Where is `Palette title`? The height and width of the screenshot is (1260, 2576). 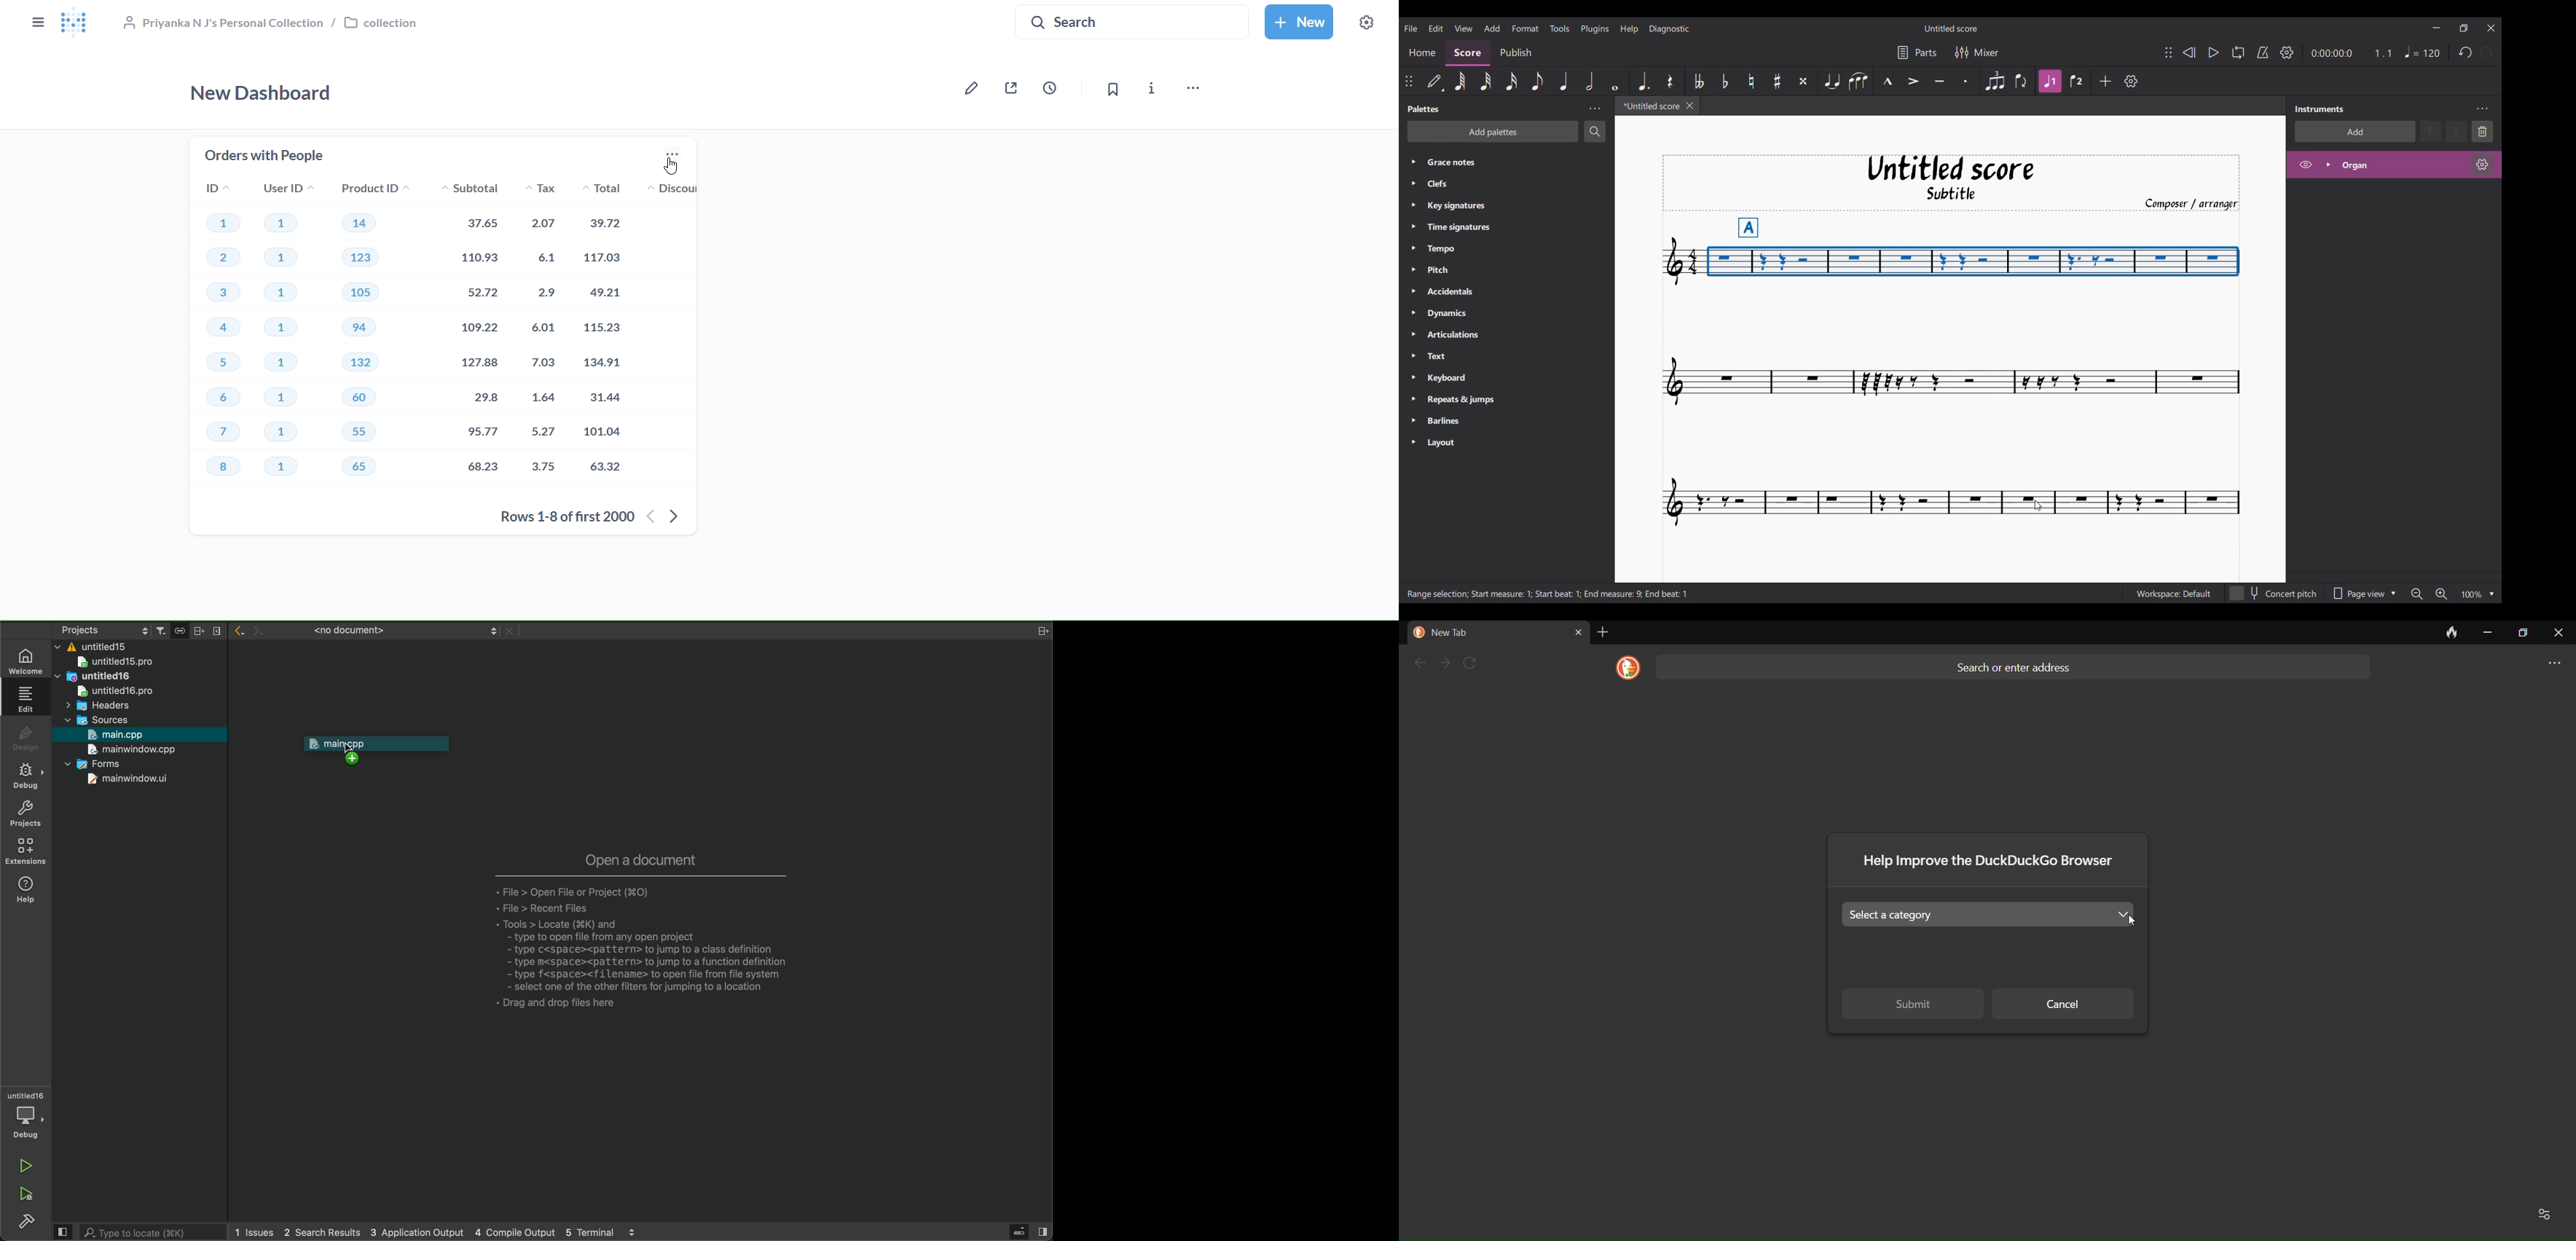
Palette title is located at coordinates (1425, 109).